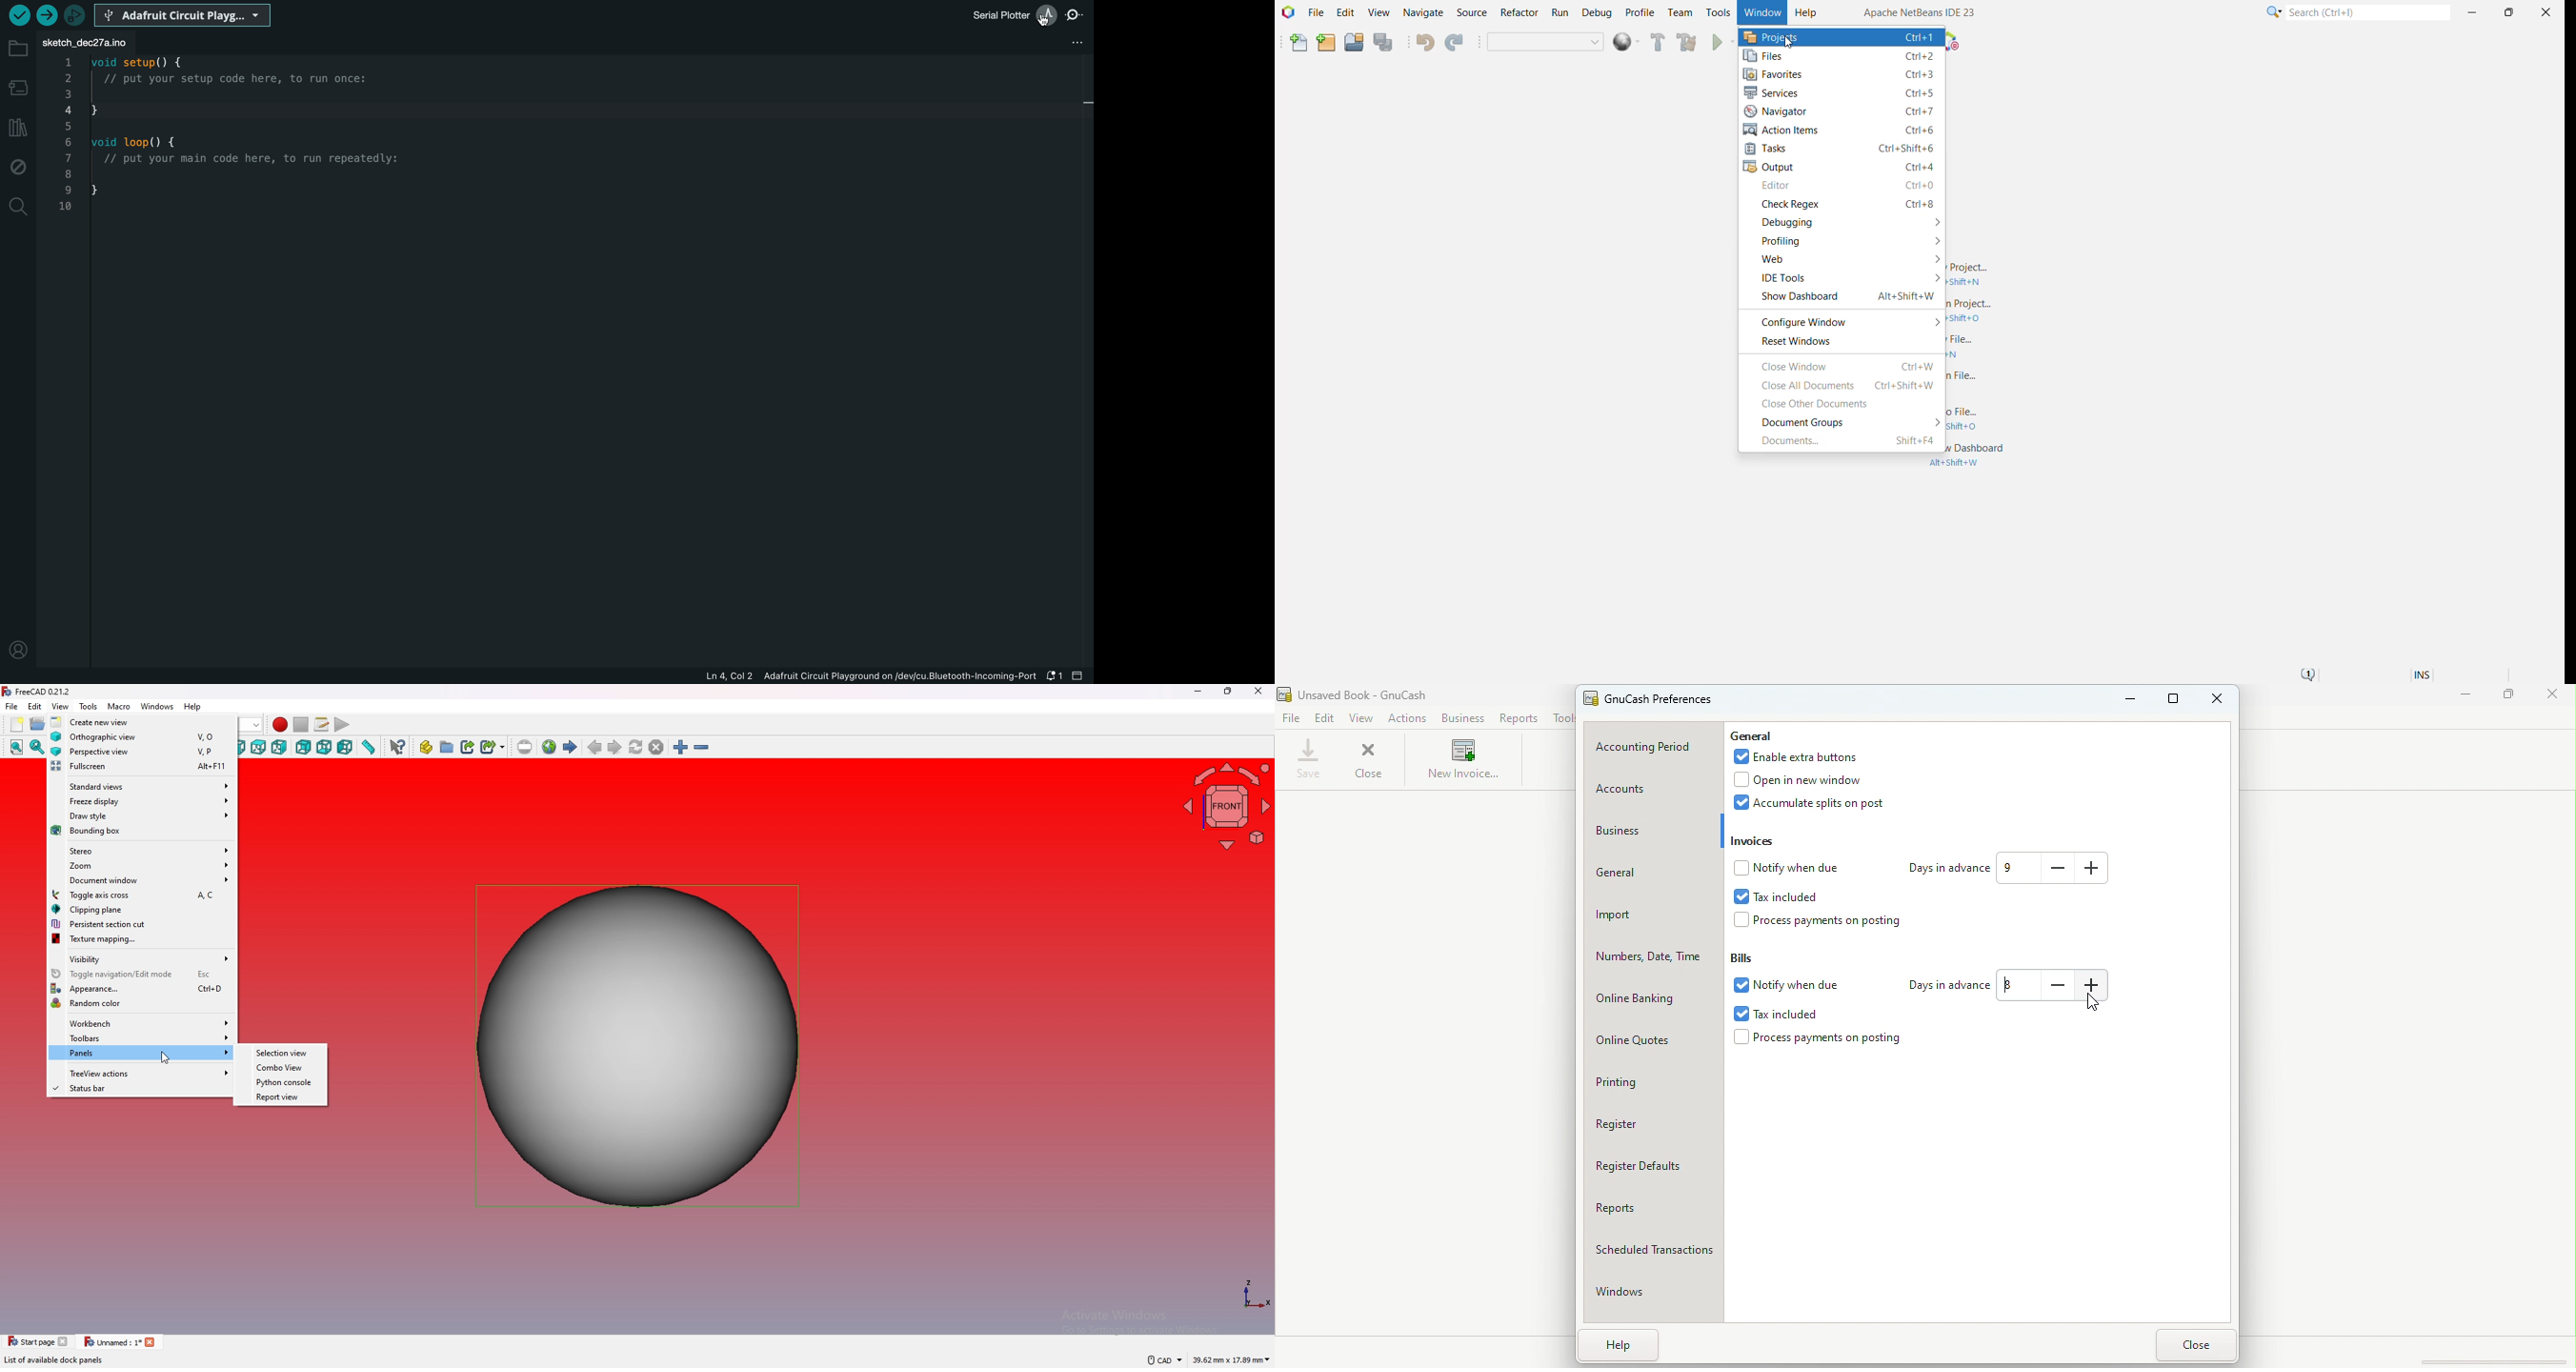 The width and height of the screenshot is (2576, 1372). I want to click on Close, so click(1371, 761).